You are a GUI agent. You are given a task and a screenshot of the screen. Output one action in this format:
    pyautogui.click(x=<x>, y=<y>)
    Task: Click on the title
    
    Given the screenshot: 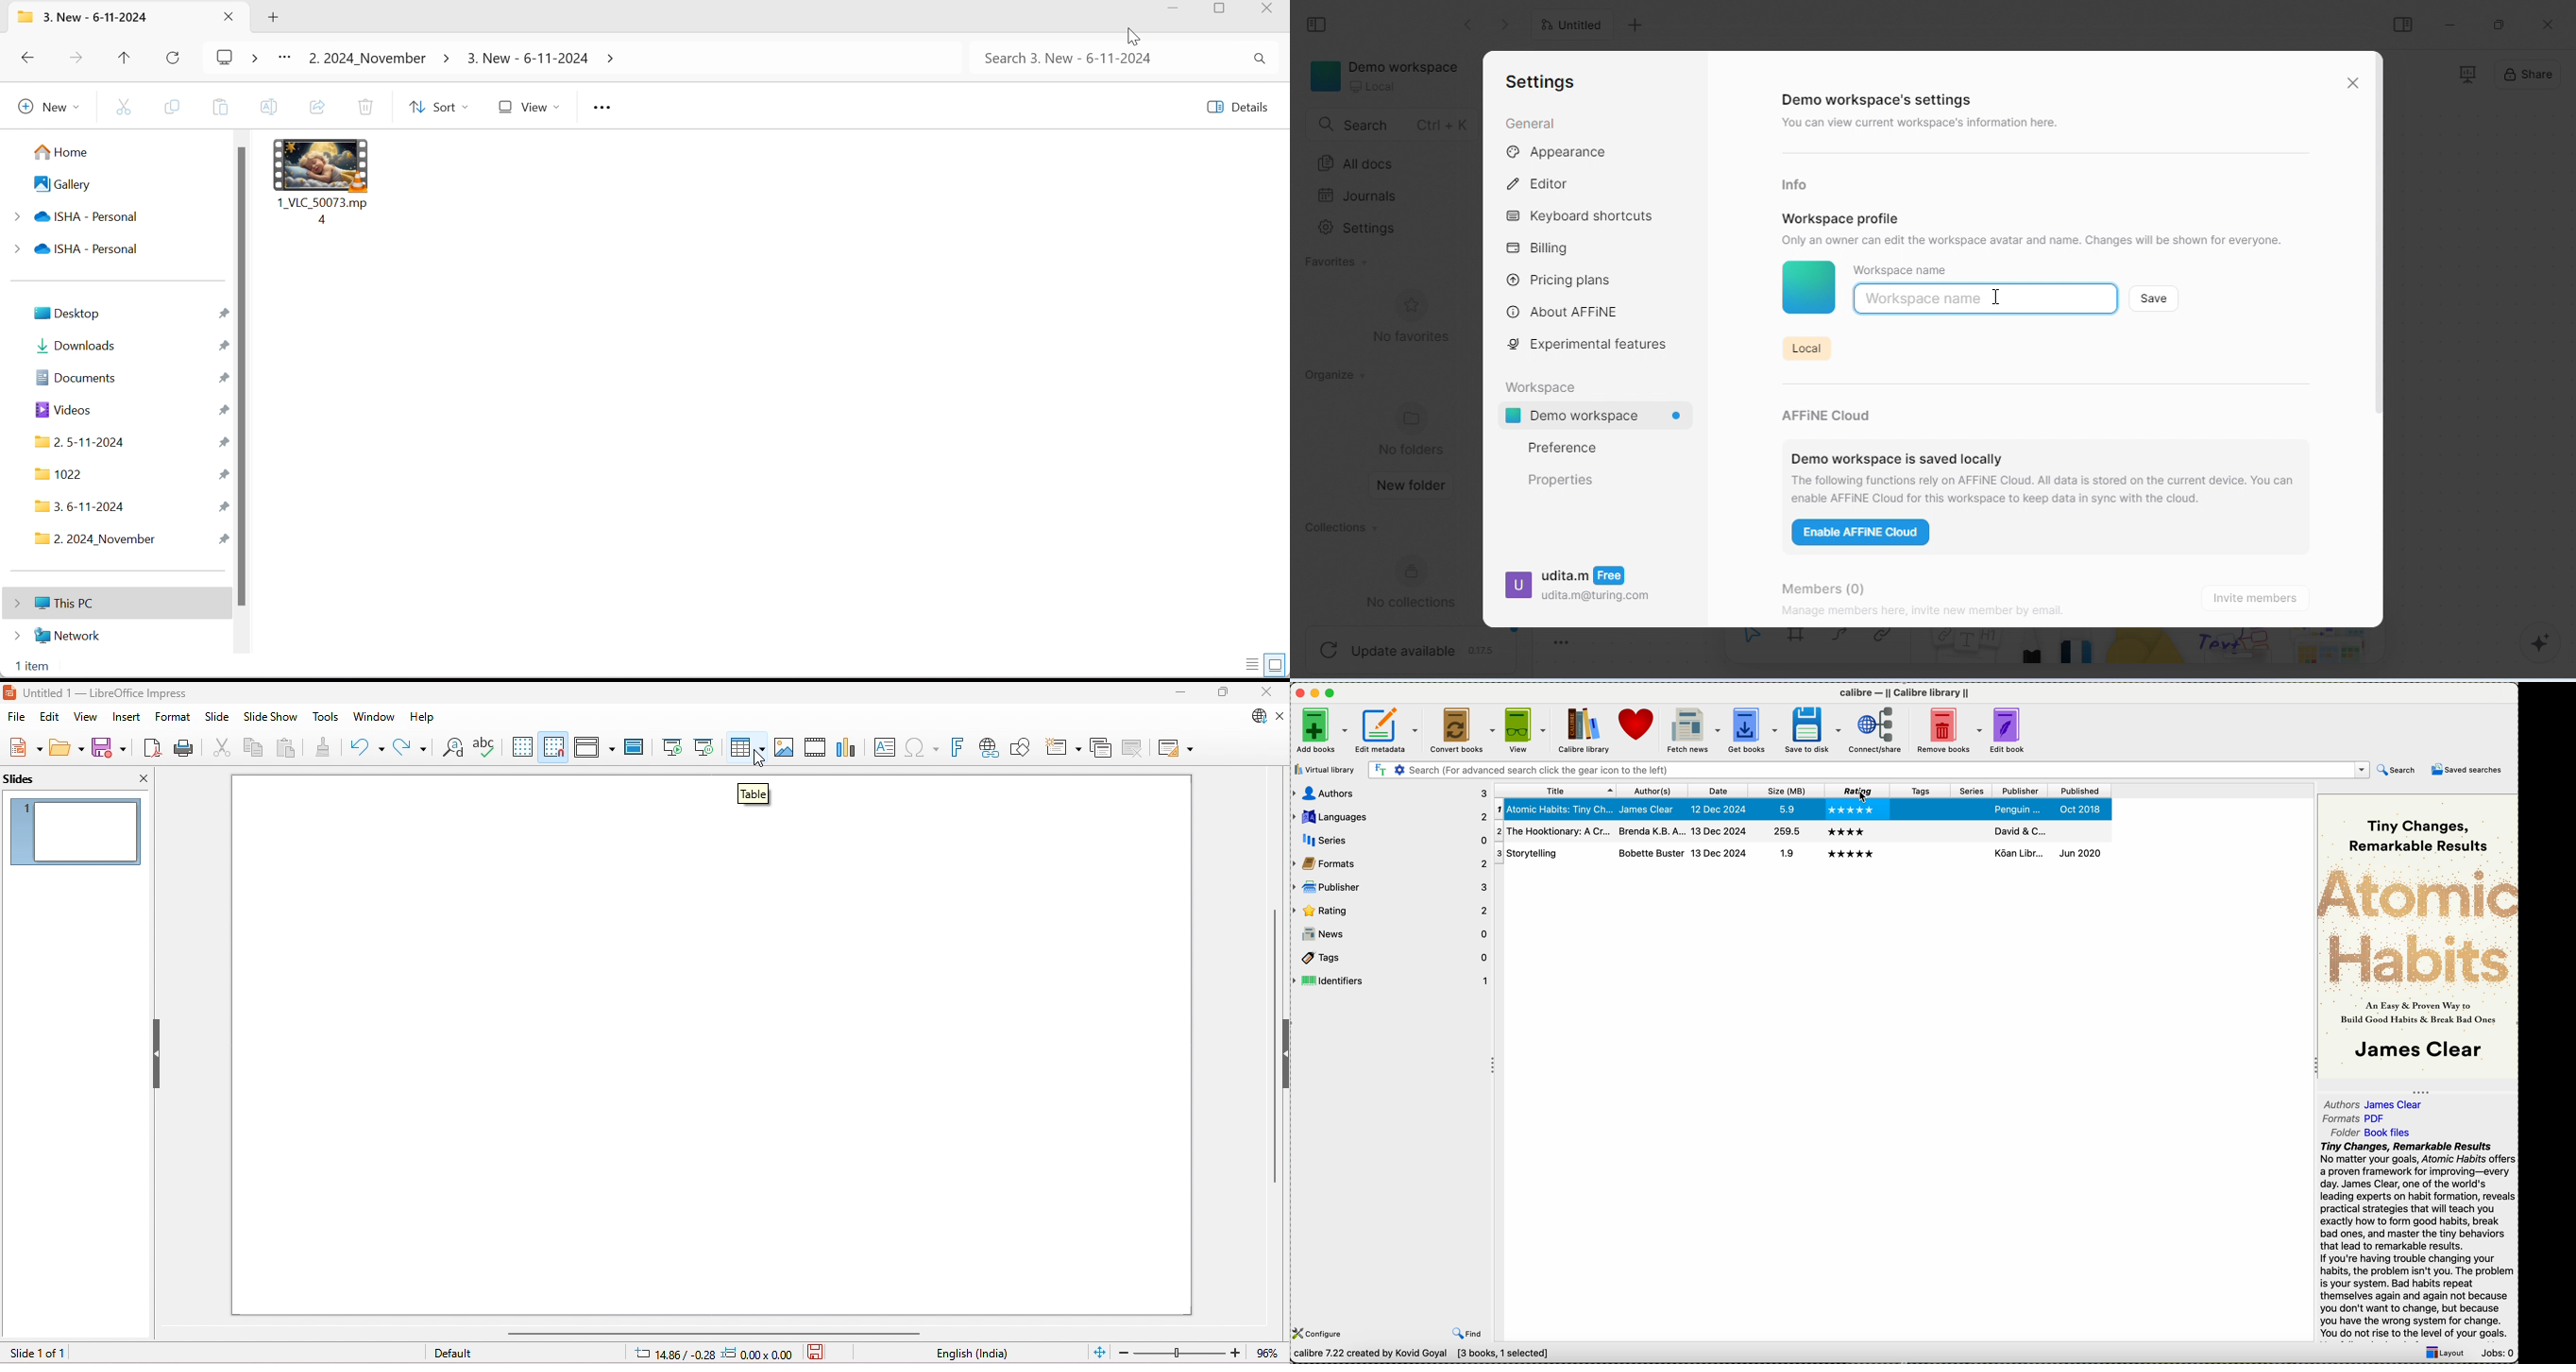 What is the action you would take?
    pyautogui.click(x=1555, y=790)
    